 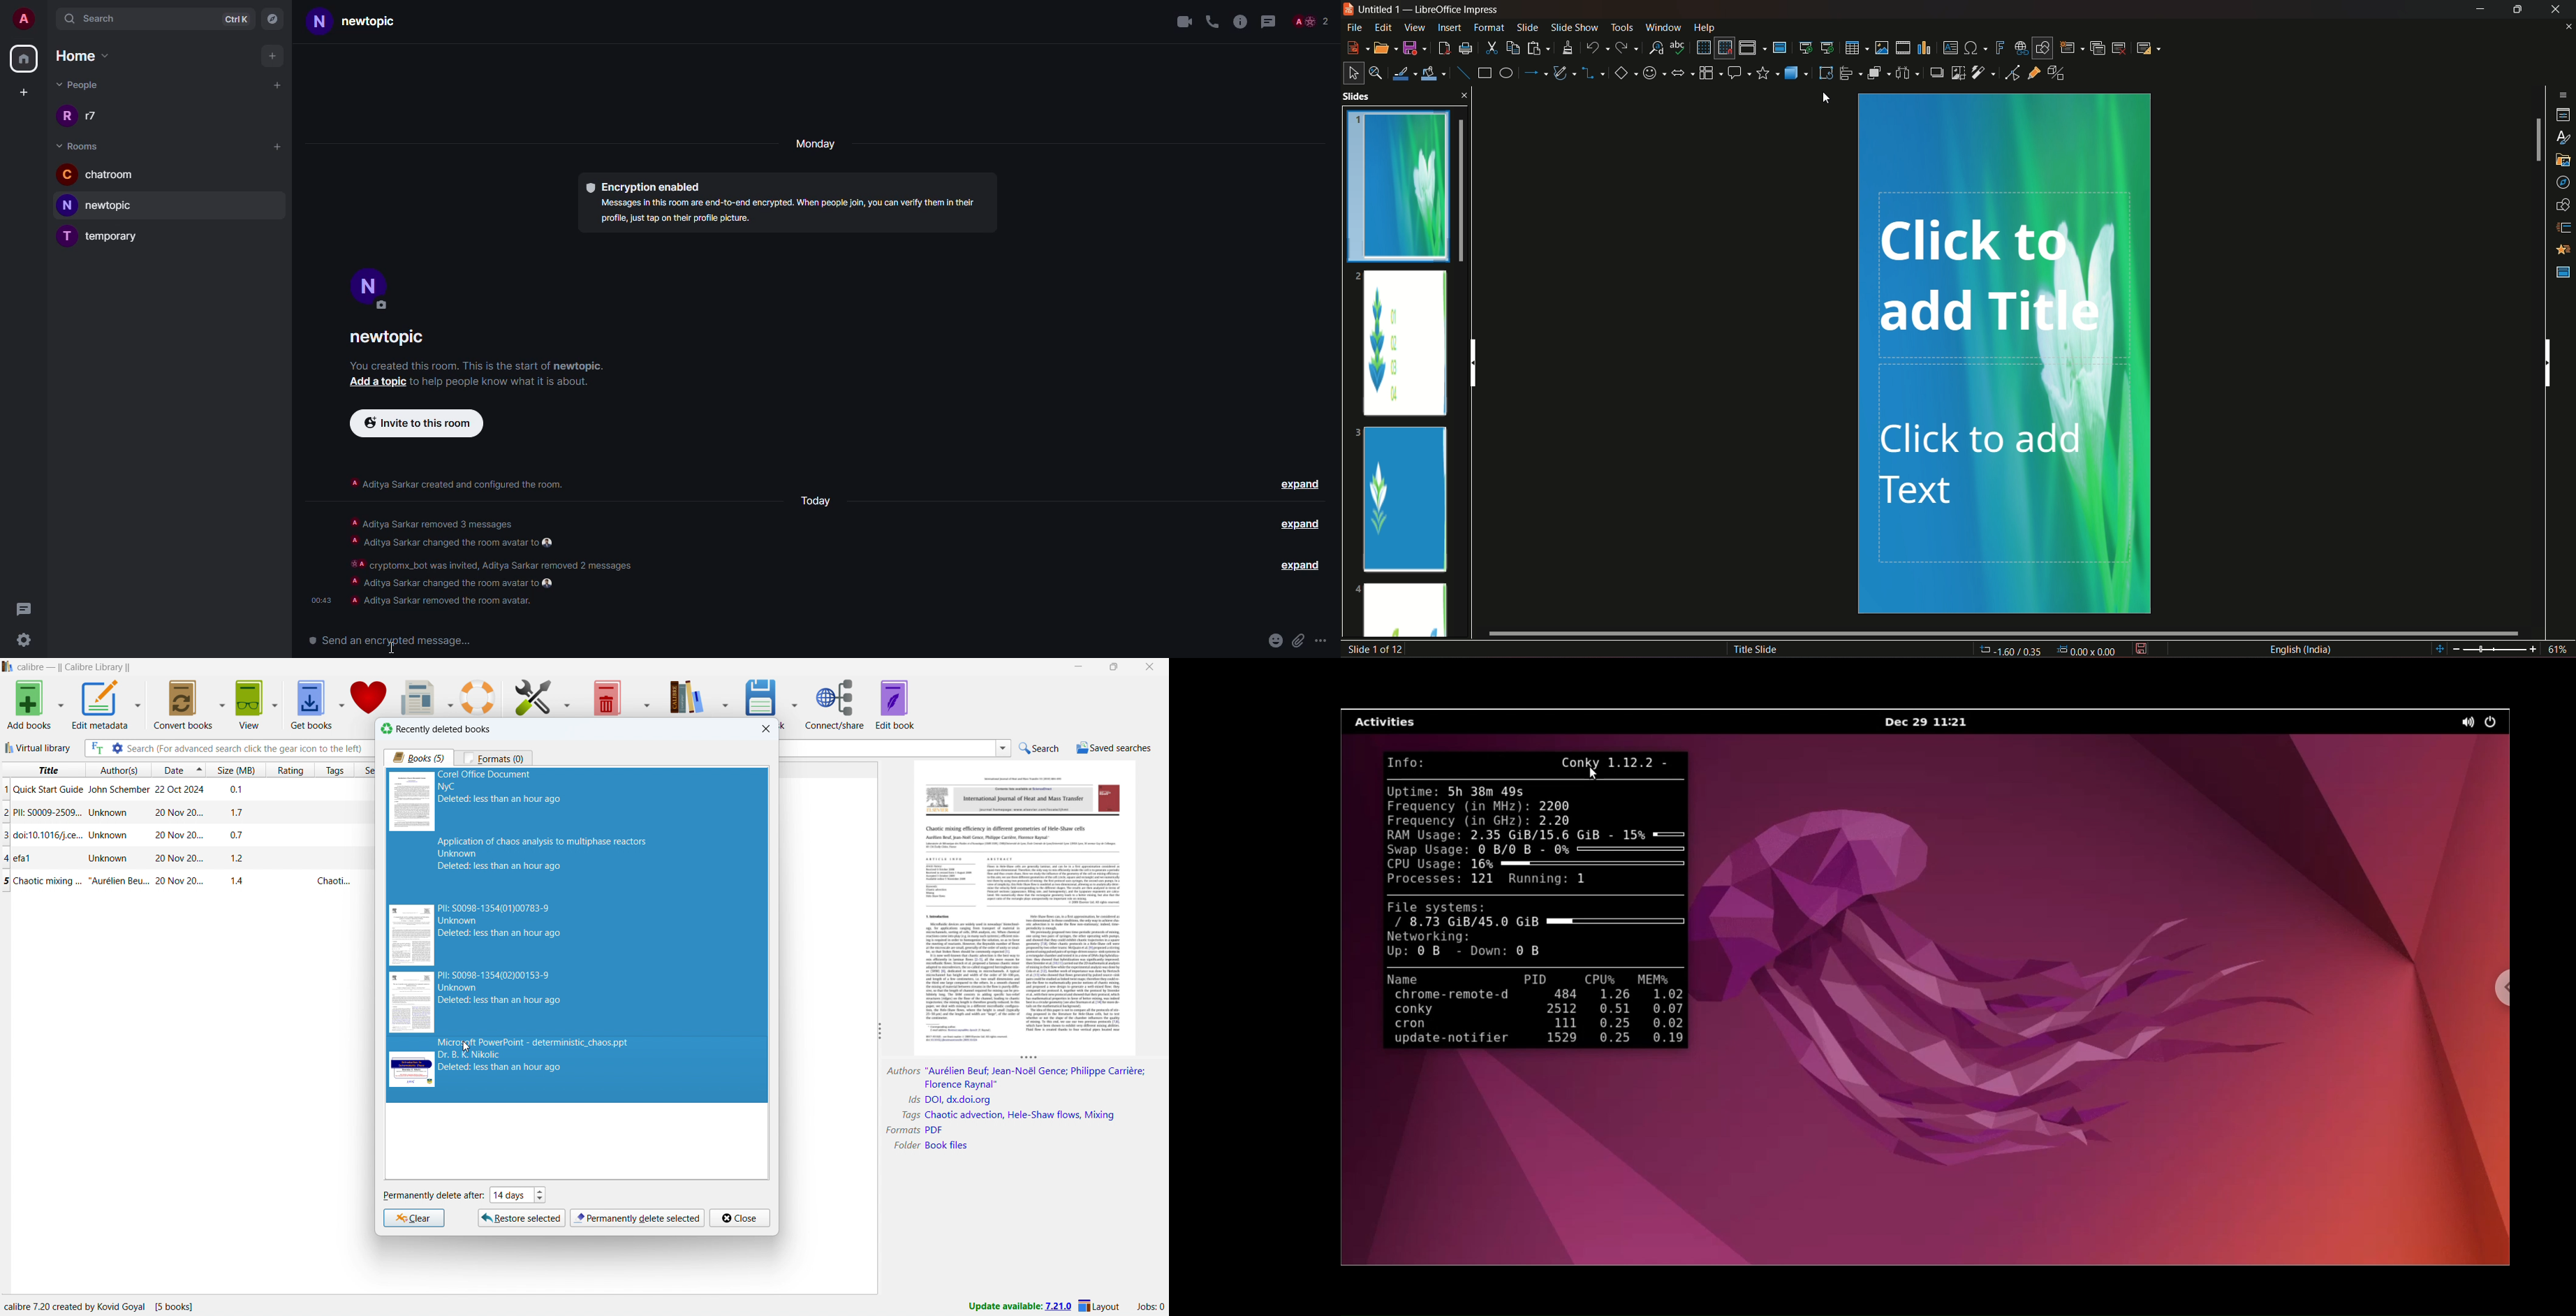 I want to click on single book entry, so click(x=182, y=813).